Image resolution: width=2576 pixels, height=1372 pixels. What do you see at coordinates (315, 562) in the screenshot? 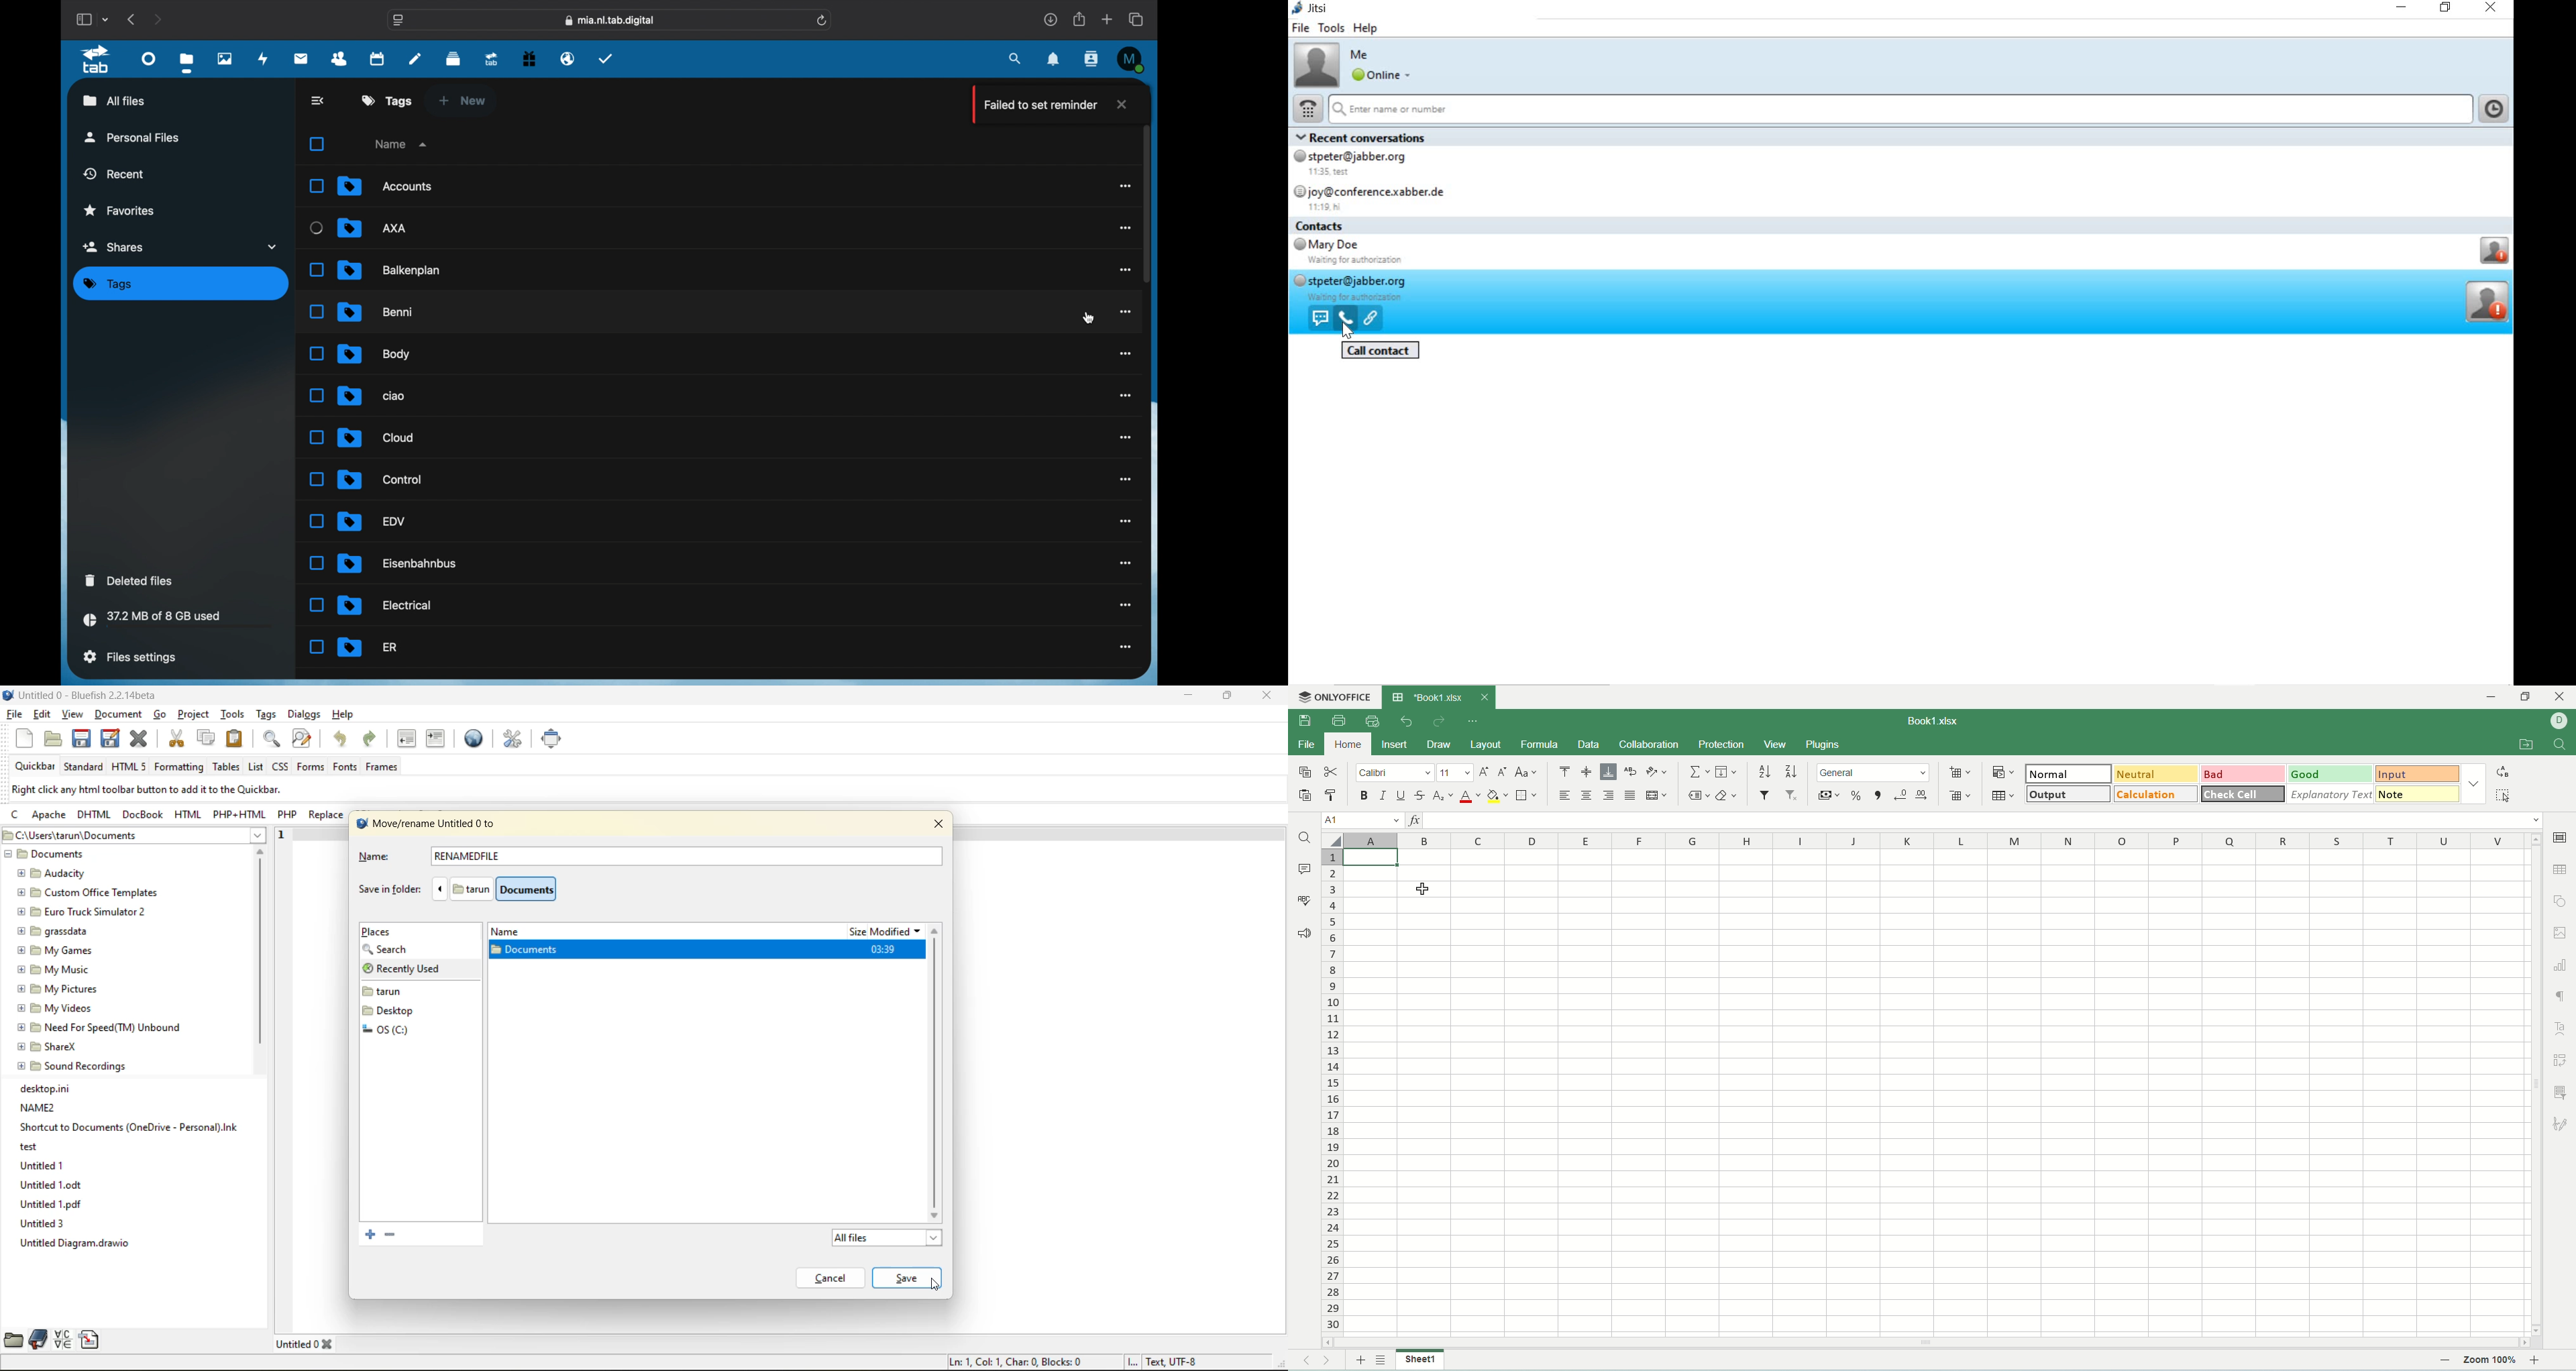
I see `Unselected Checkbox` at bounding box center [315, 562].